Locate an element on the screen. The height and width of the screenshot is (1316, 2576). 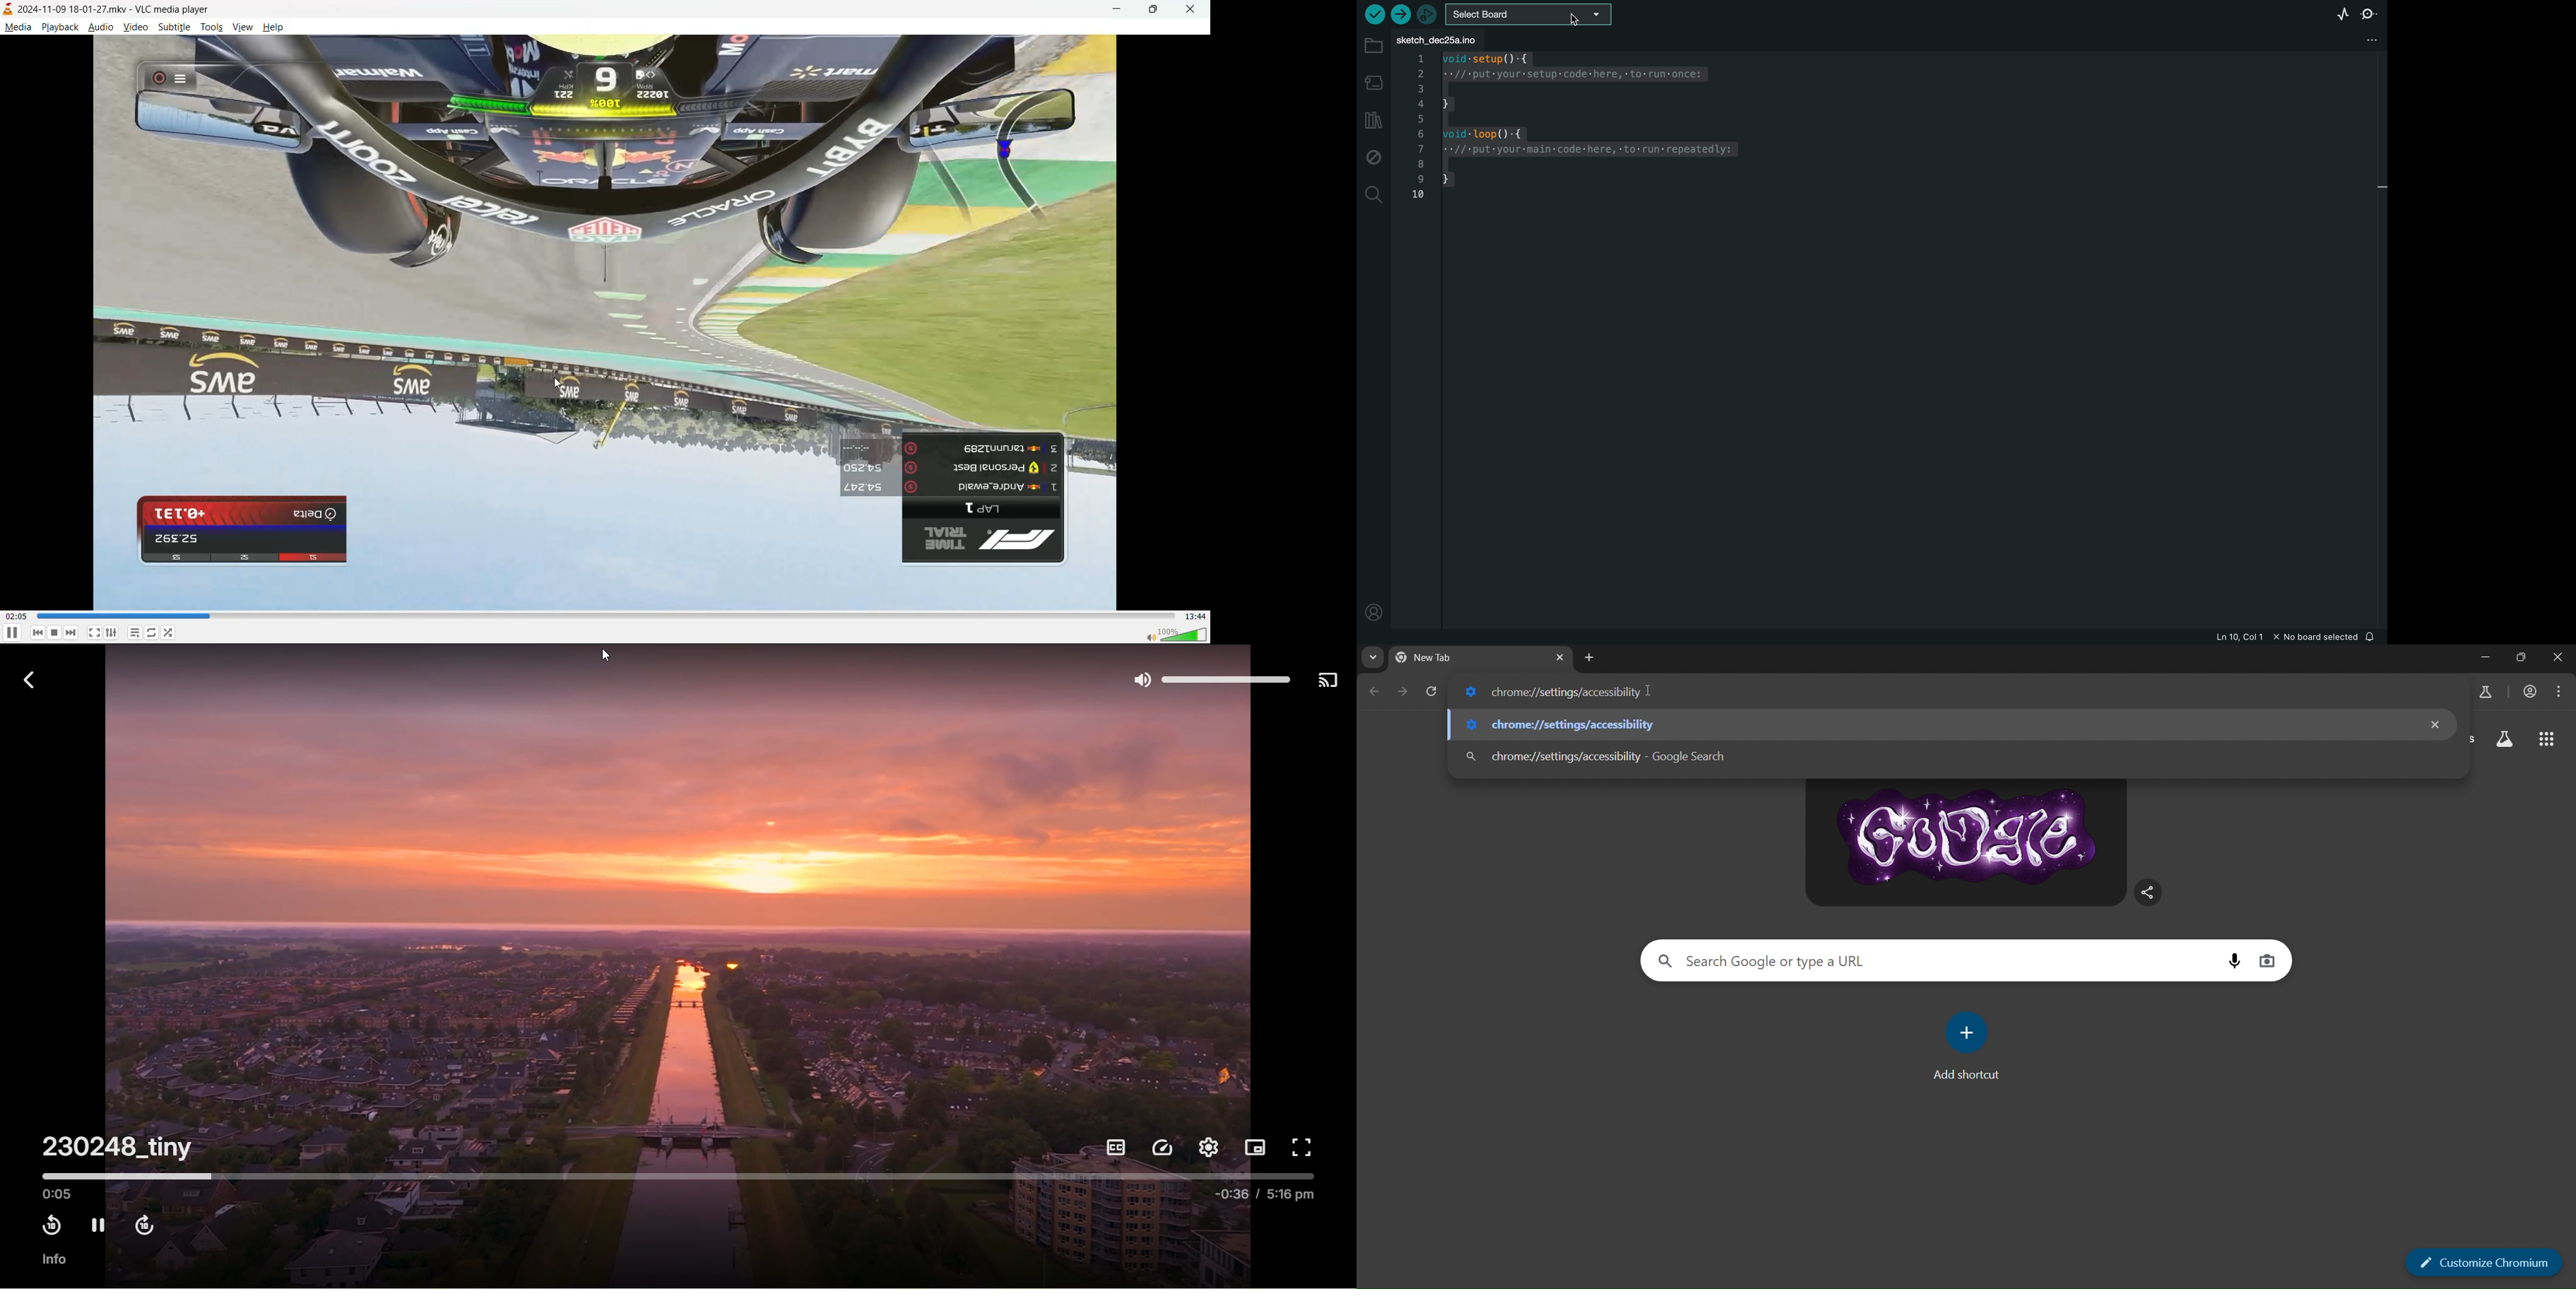
google is located at coordinates (1968, 836).